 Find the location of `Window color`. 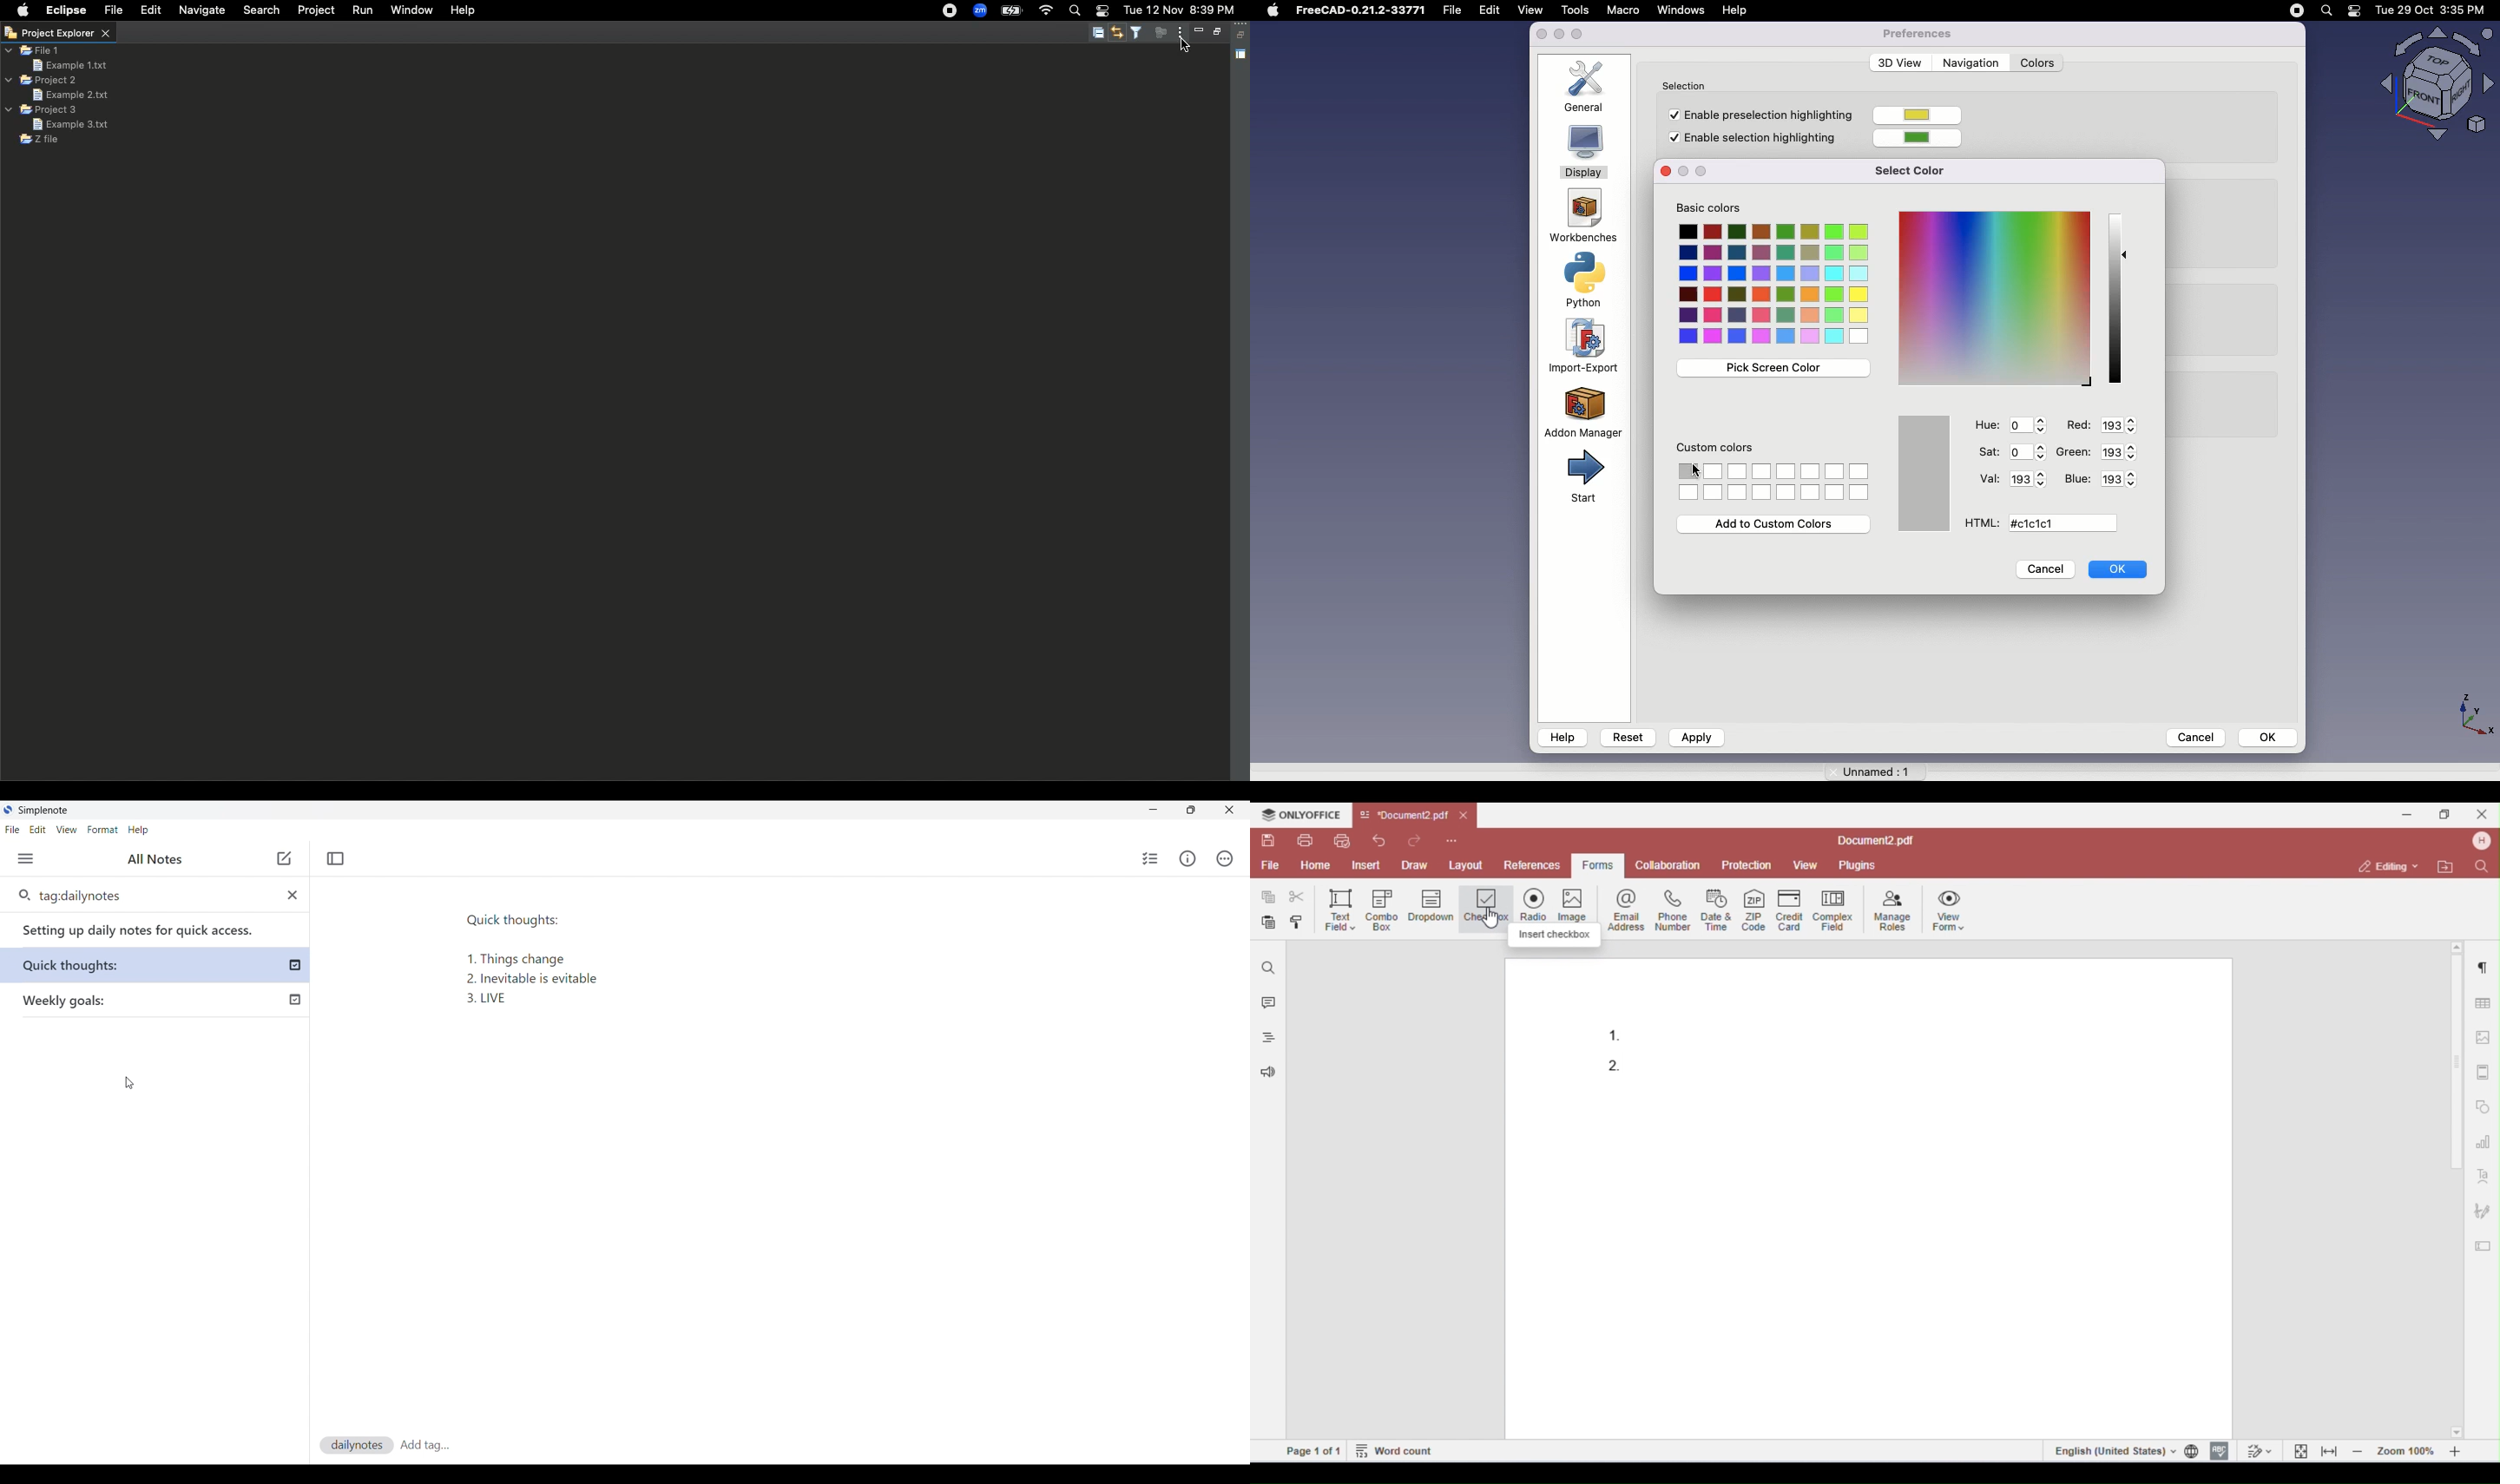

Window color is located at coordinates (1926, 473).